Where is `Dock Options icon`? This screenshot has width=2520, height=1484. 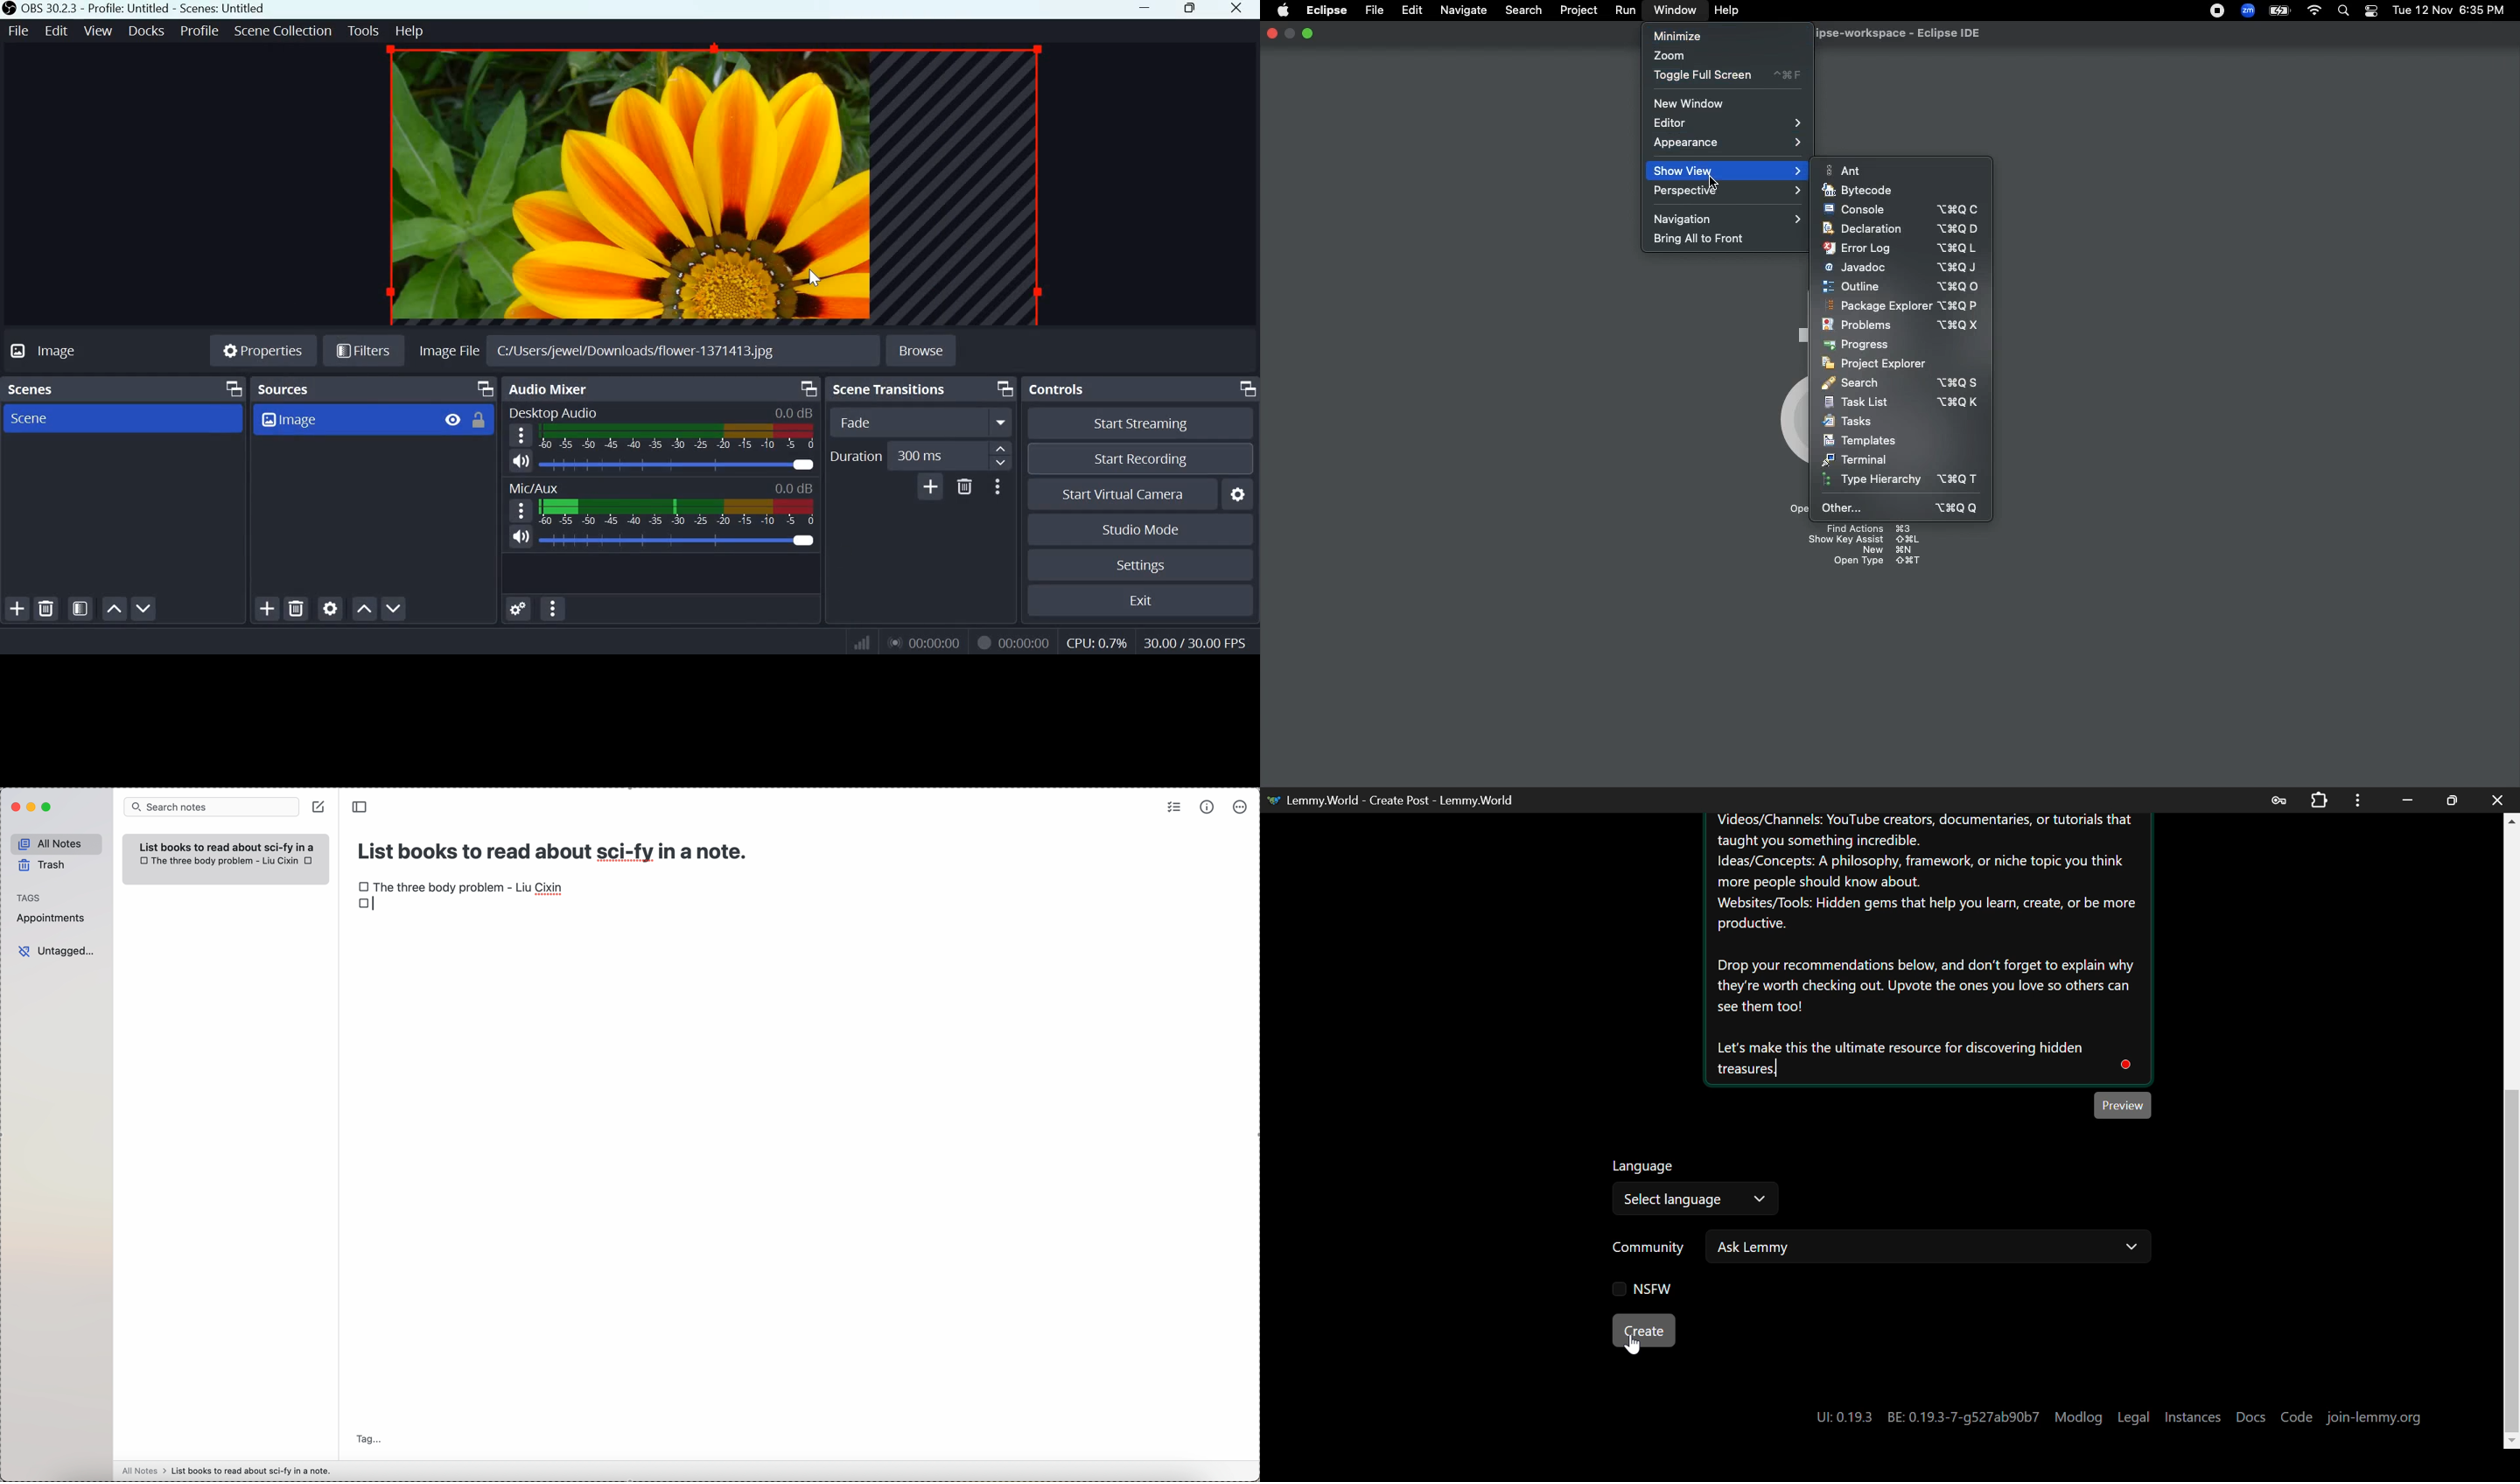 Dock Options icon is located at coordinates (230, 389).